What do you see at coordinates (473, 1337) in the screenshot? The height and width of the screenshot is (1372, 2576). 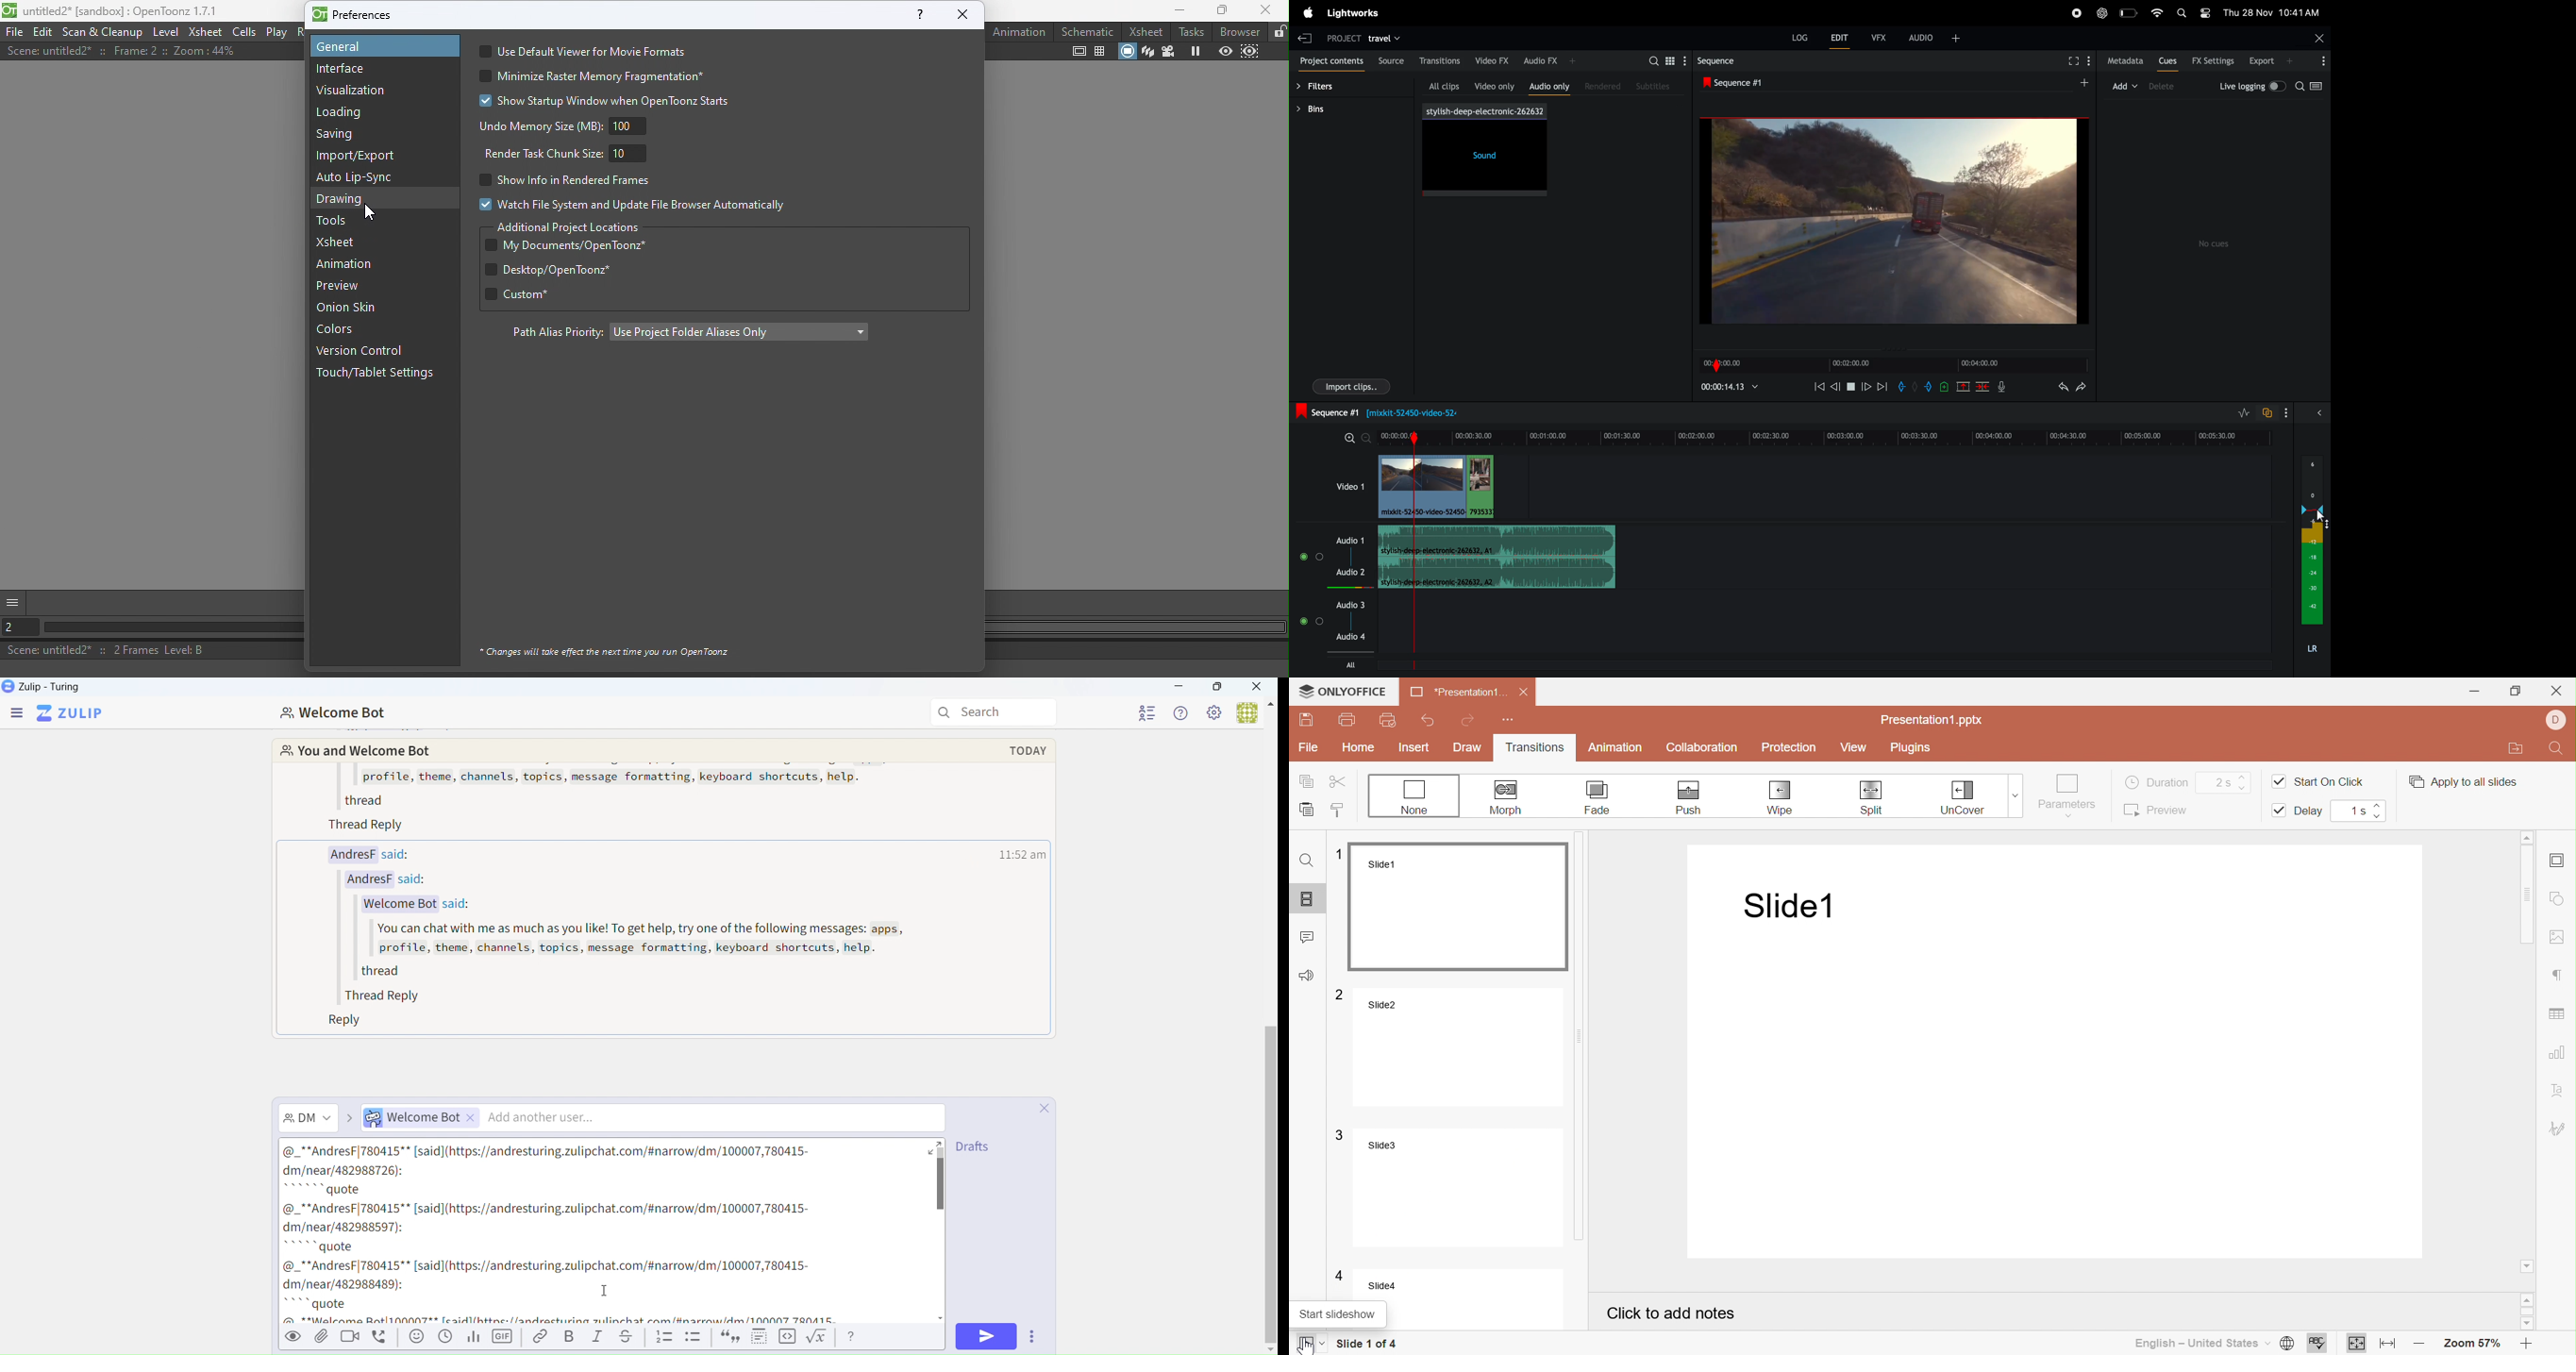 I see `Stats` at bounding box center [473, 1337].